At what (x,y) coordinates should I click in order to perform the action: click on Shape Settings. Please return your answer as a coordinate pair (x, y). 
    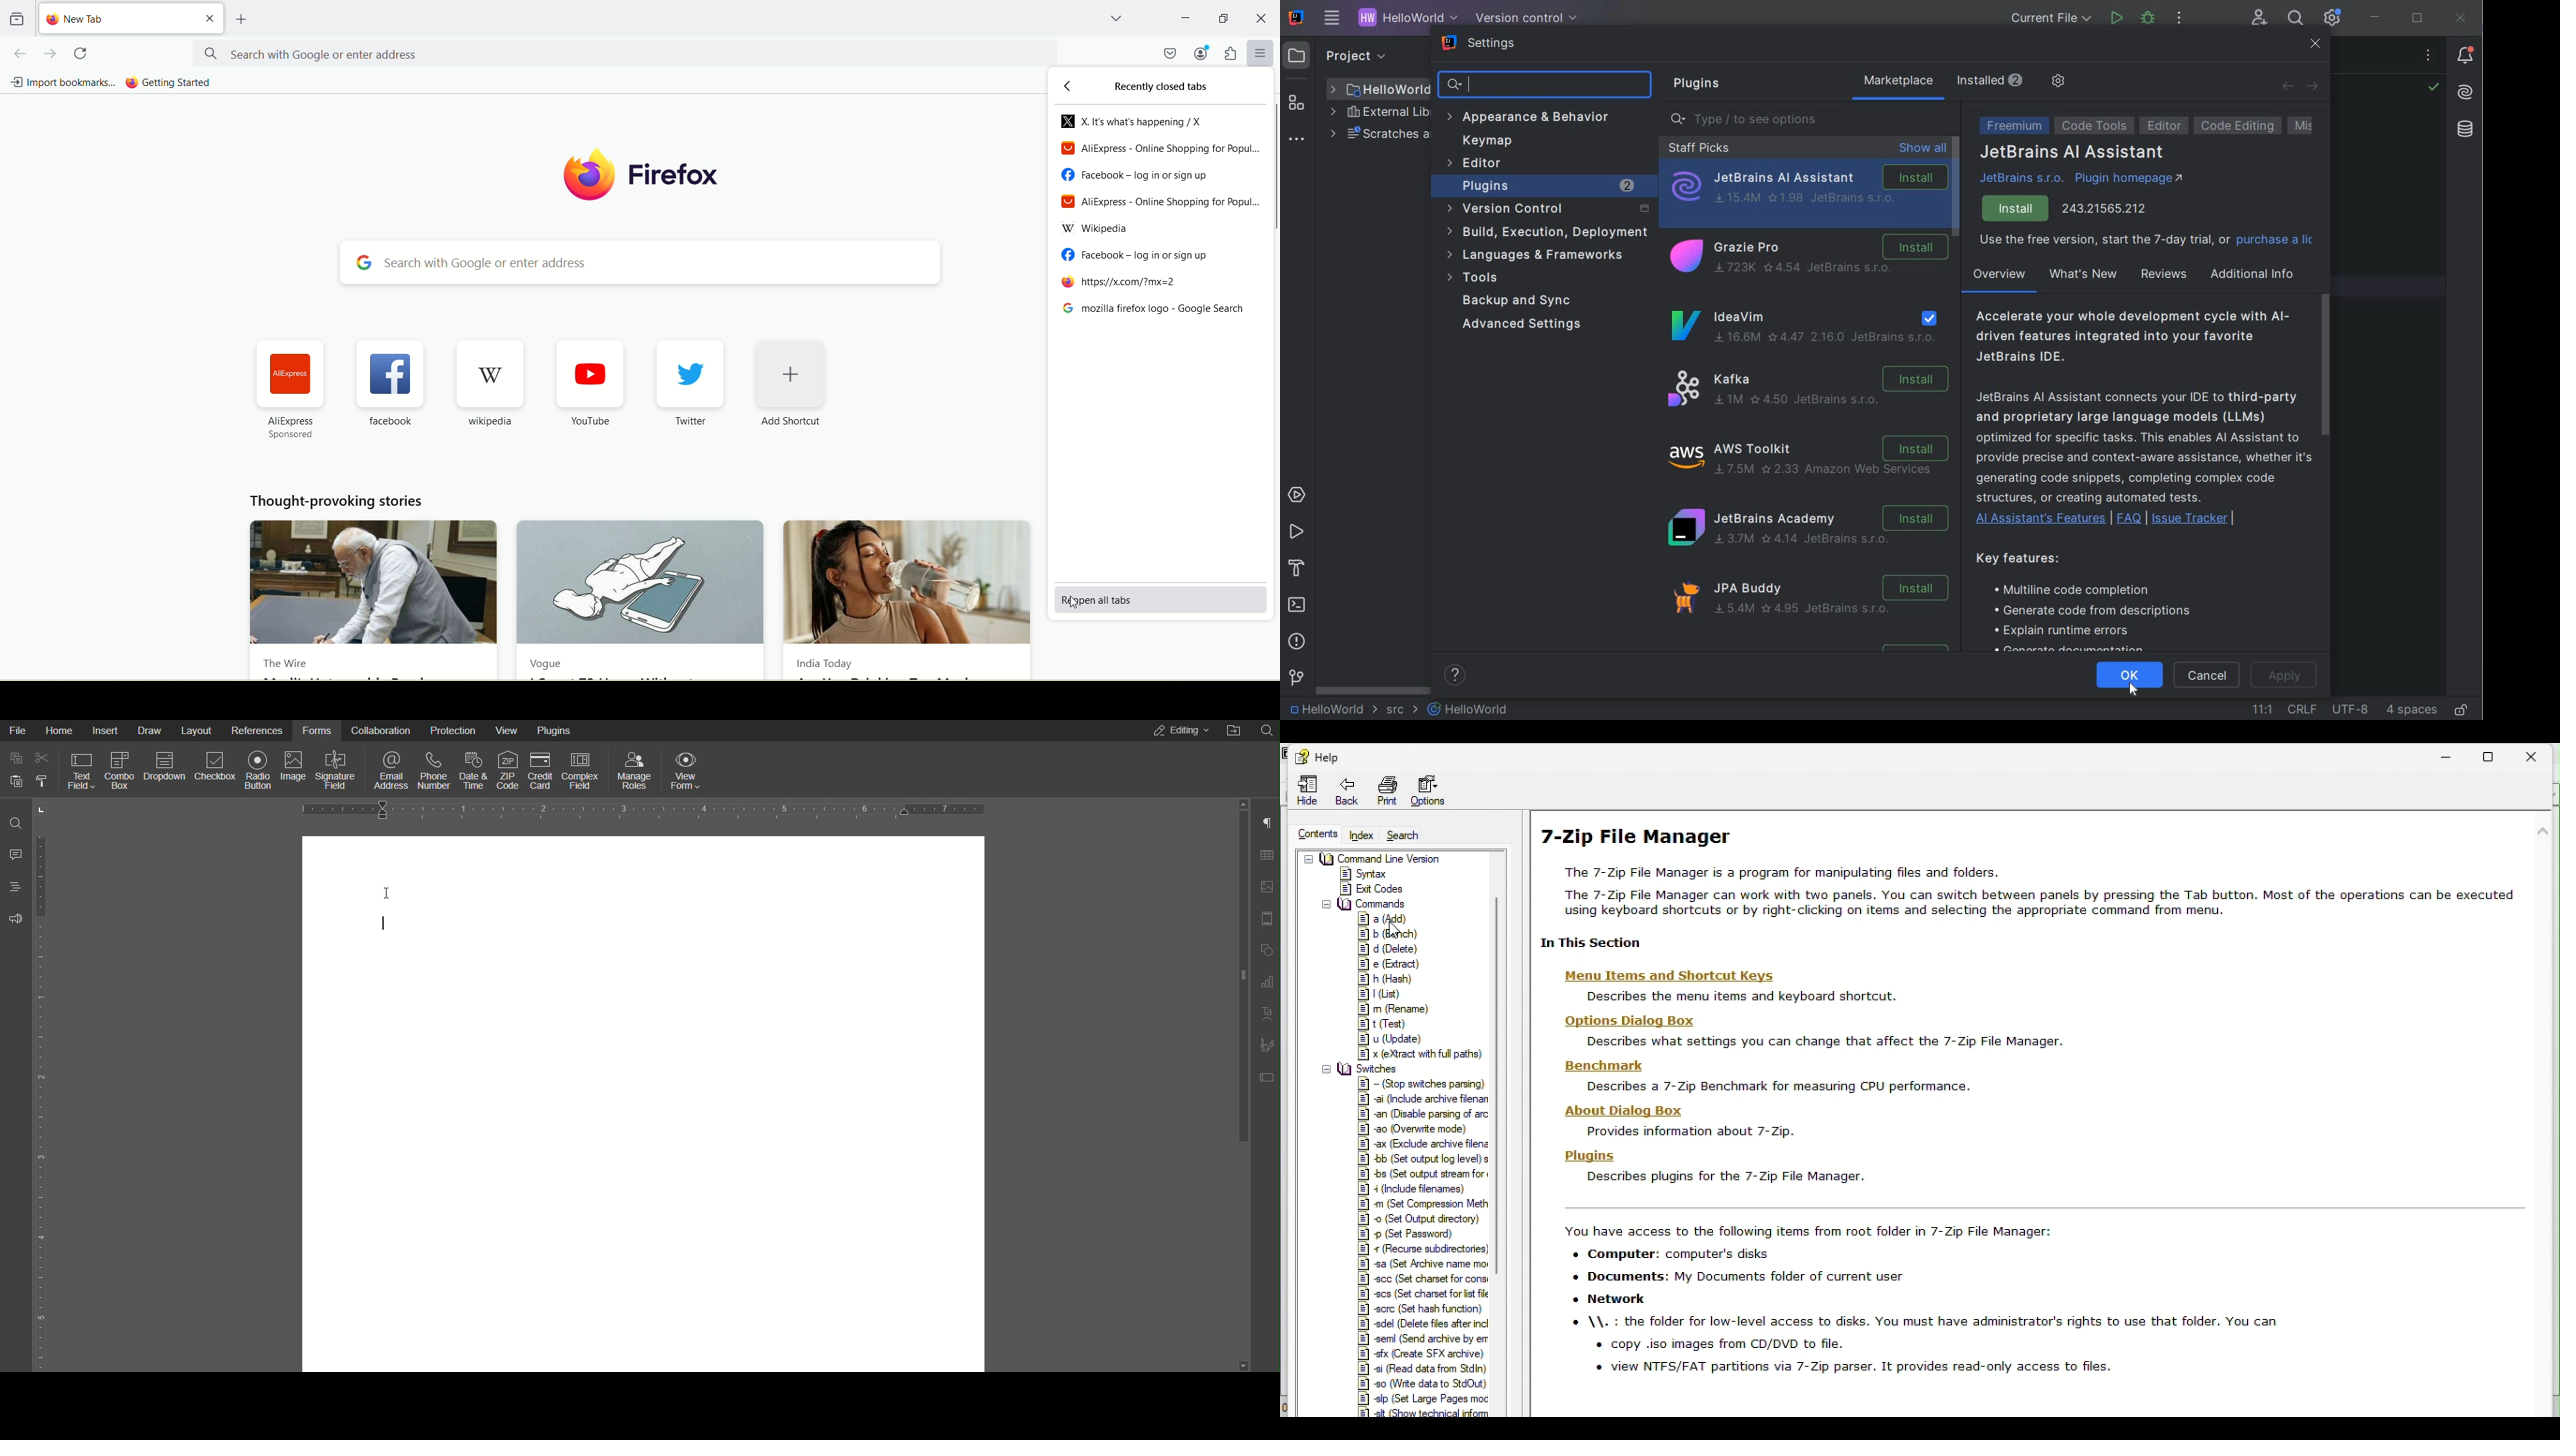
    Looking at the image, I should click on (1265, 950).